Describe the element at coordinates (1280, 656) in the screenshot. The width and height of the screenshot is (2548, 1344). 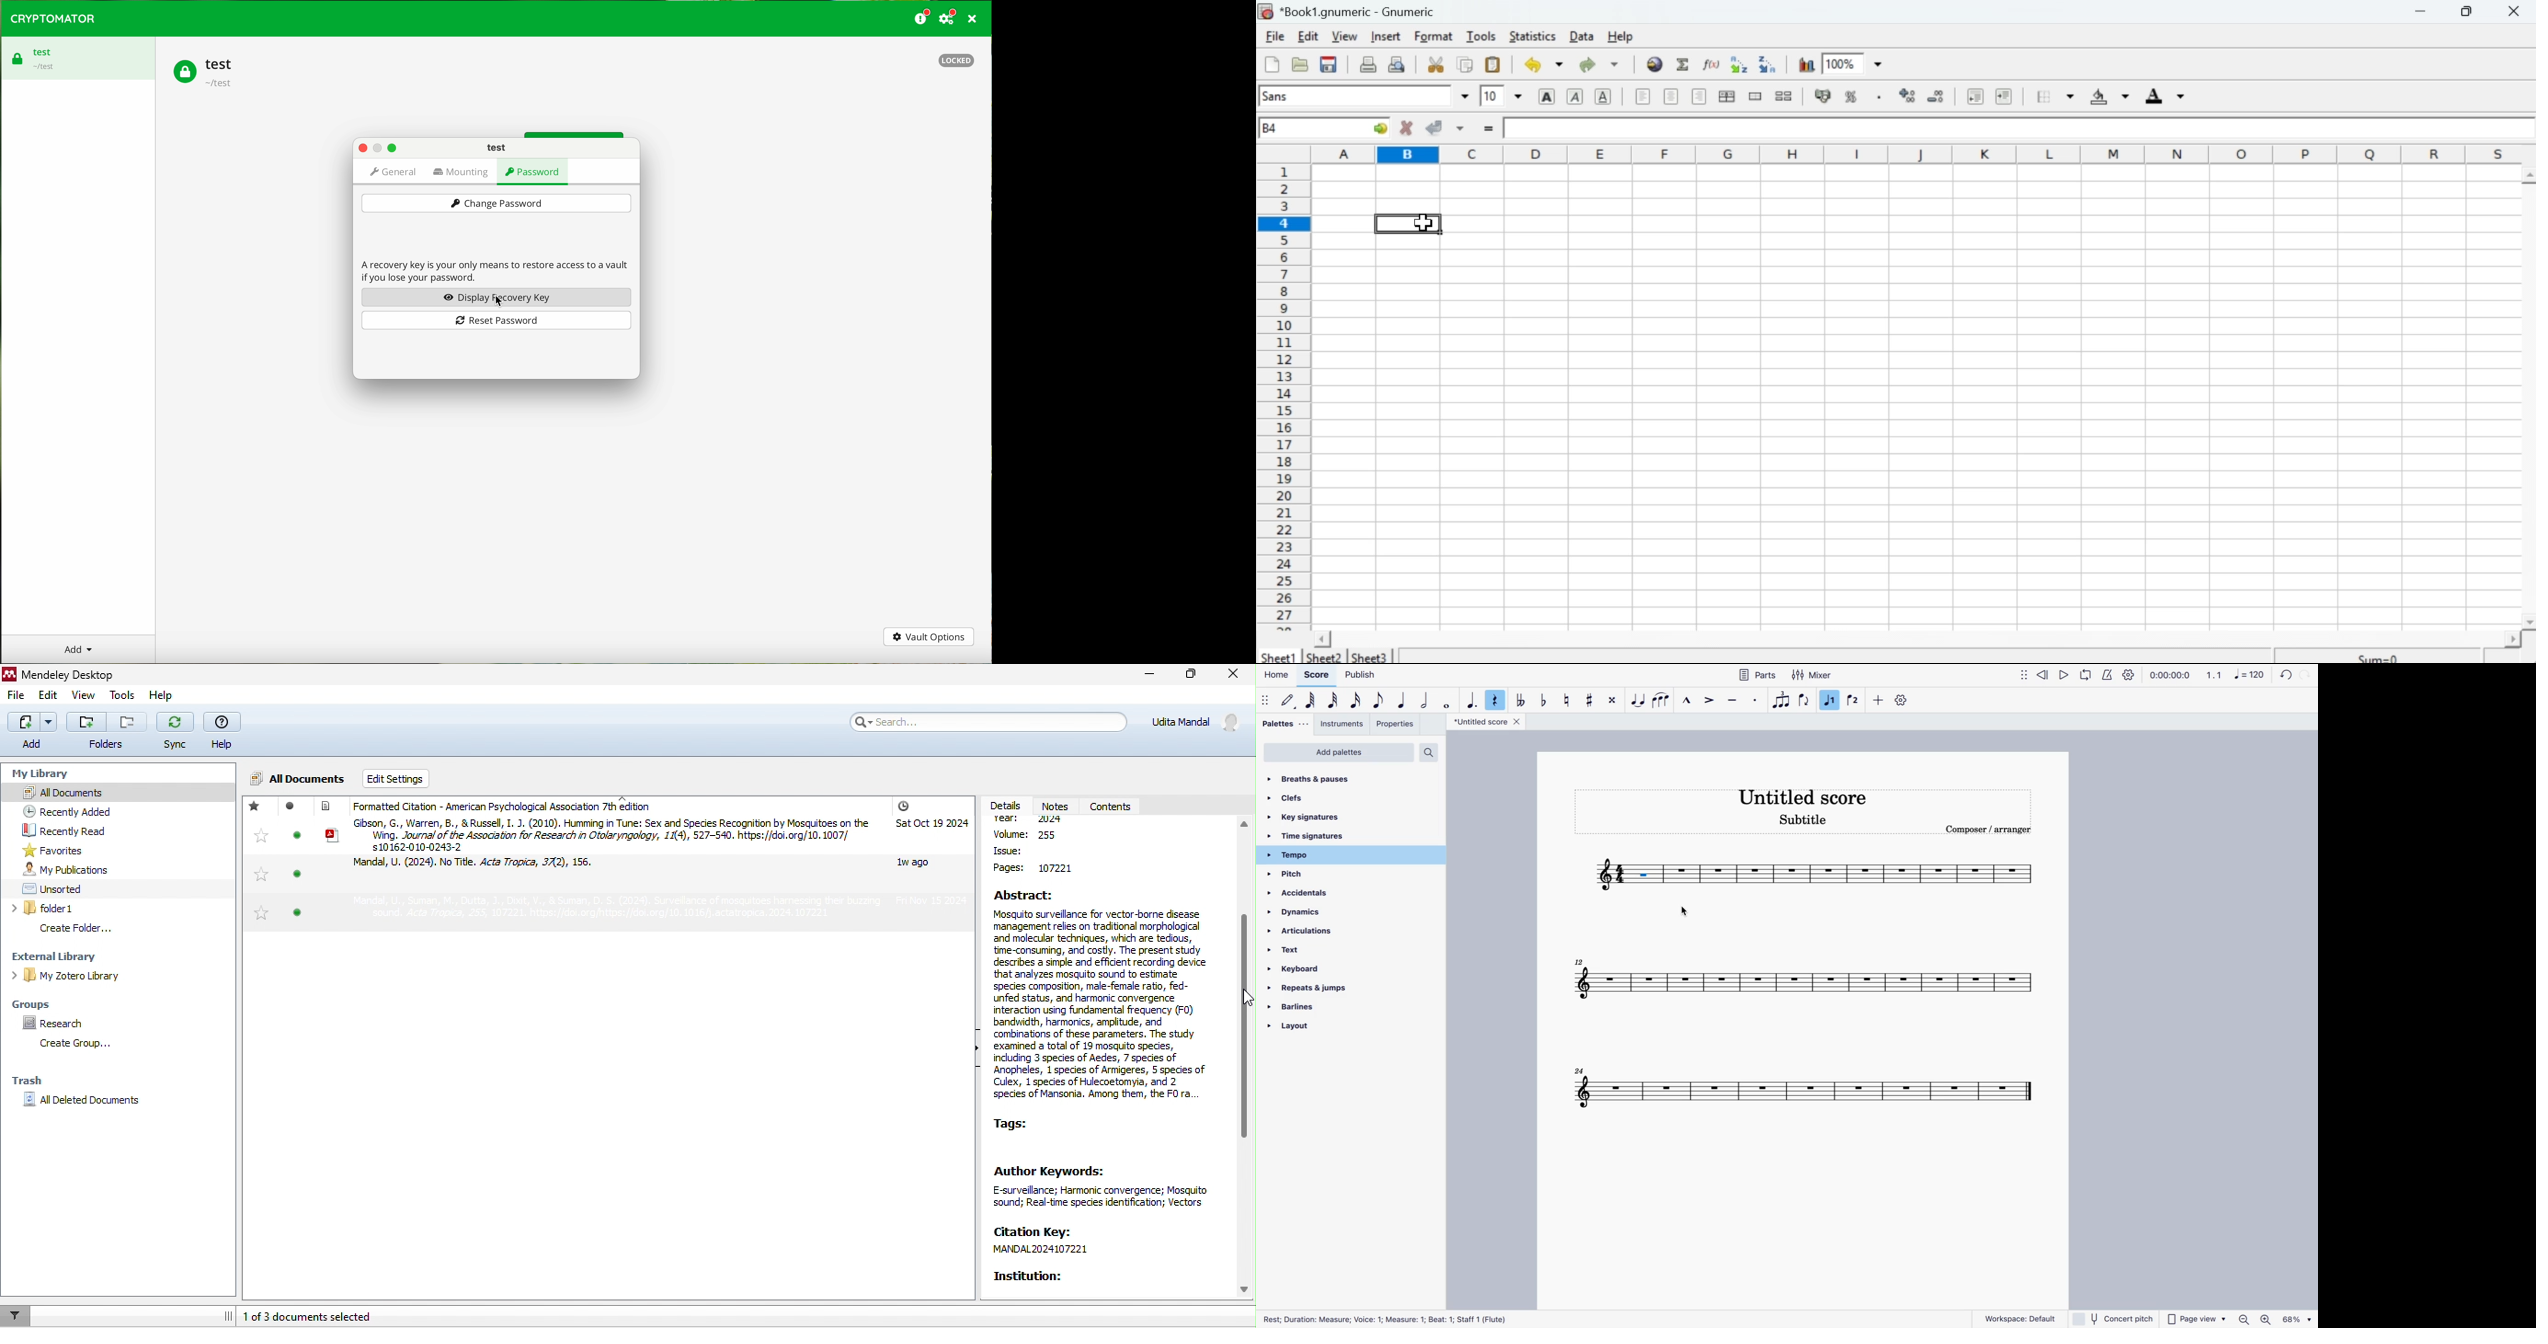
I see `Sheet 1` at that location.